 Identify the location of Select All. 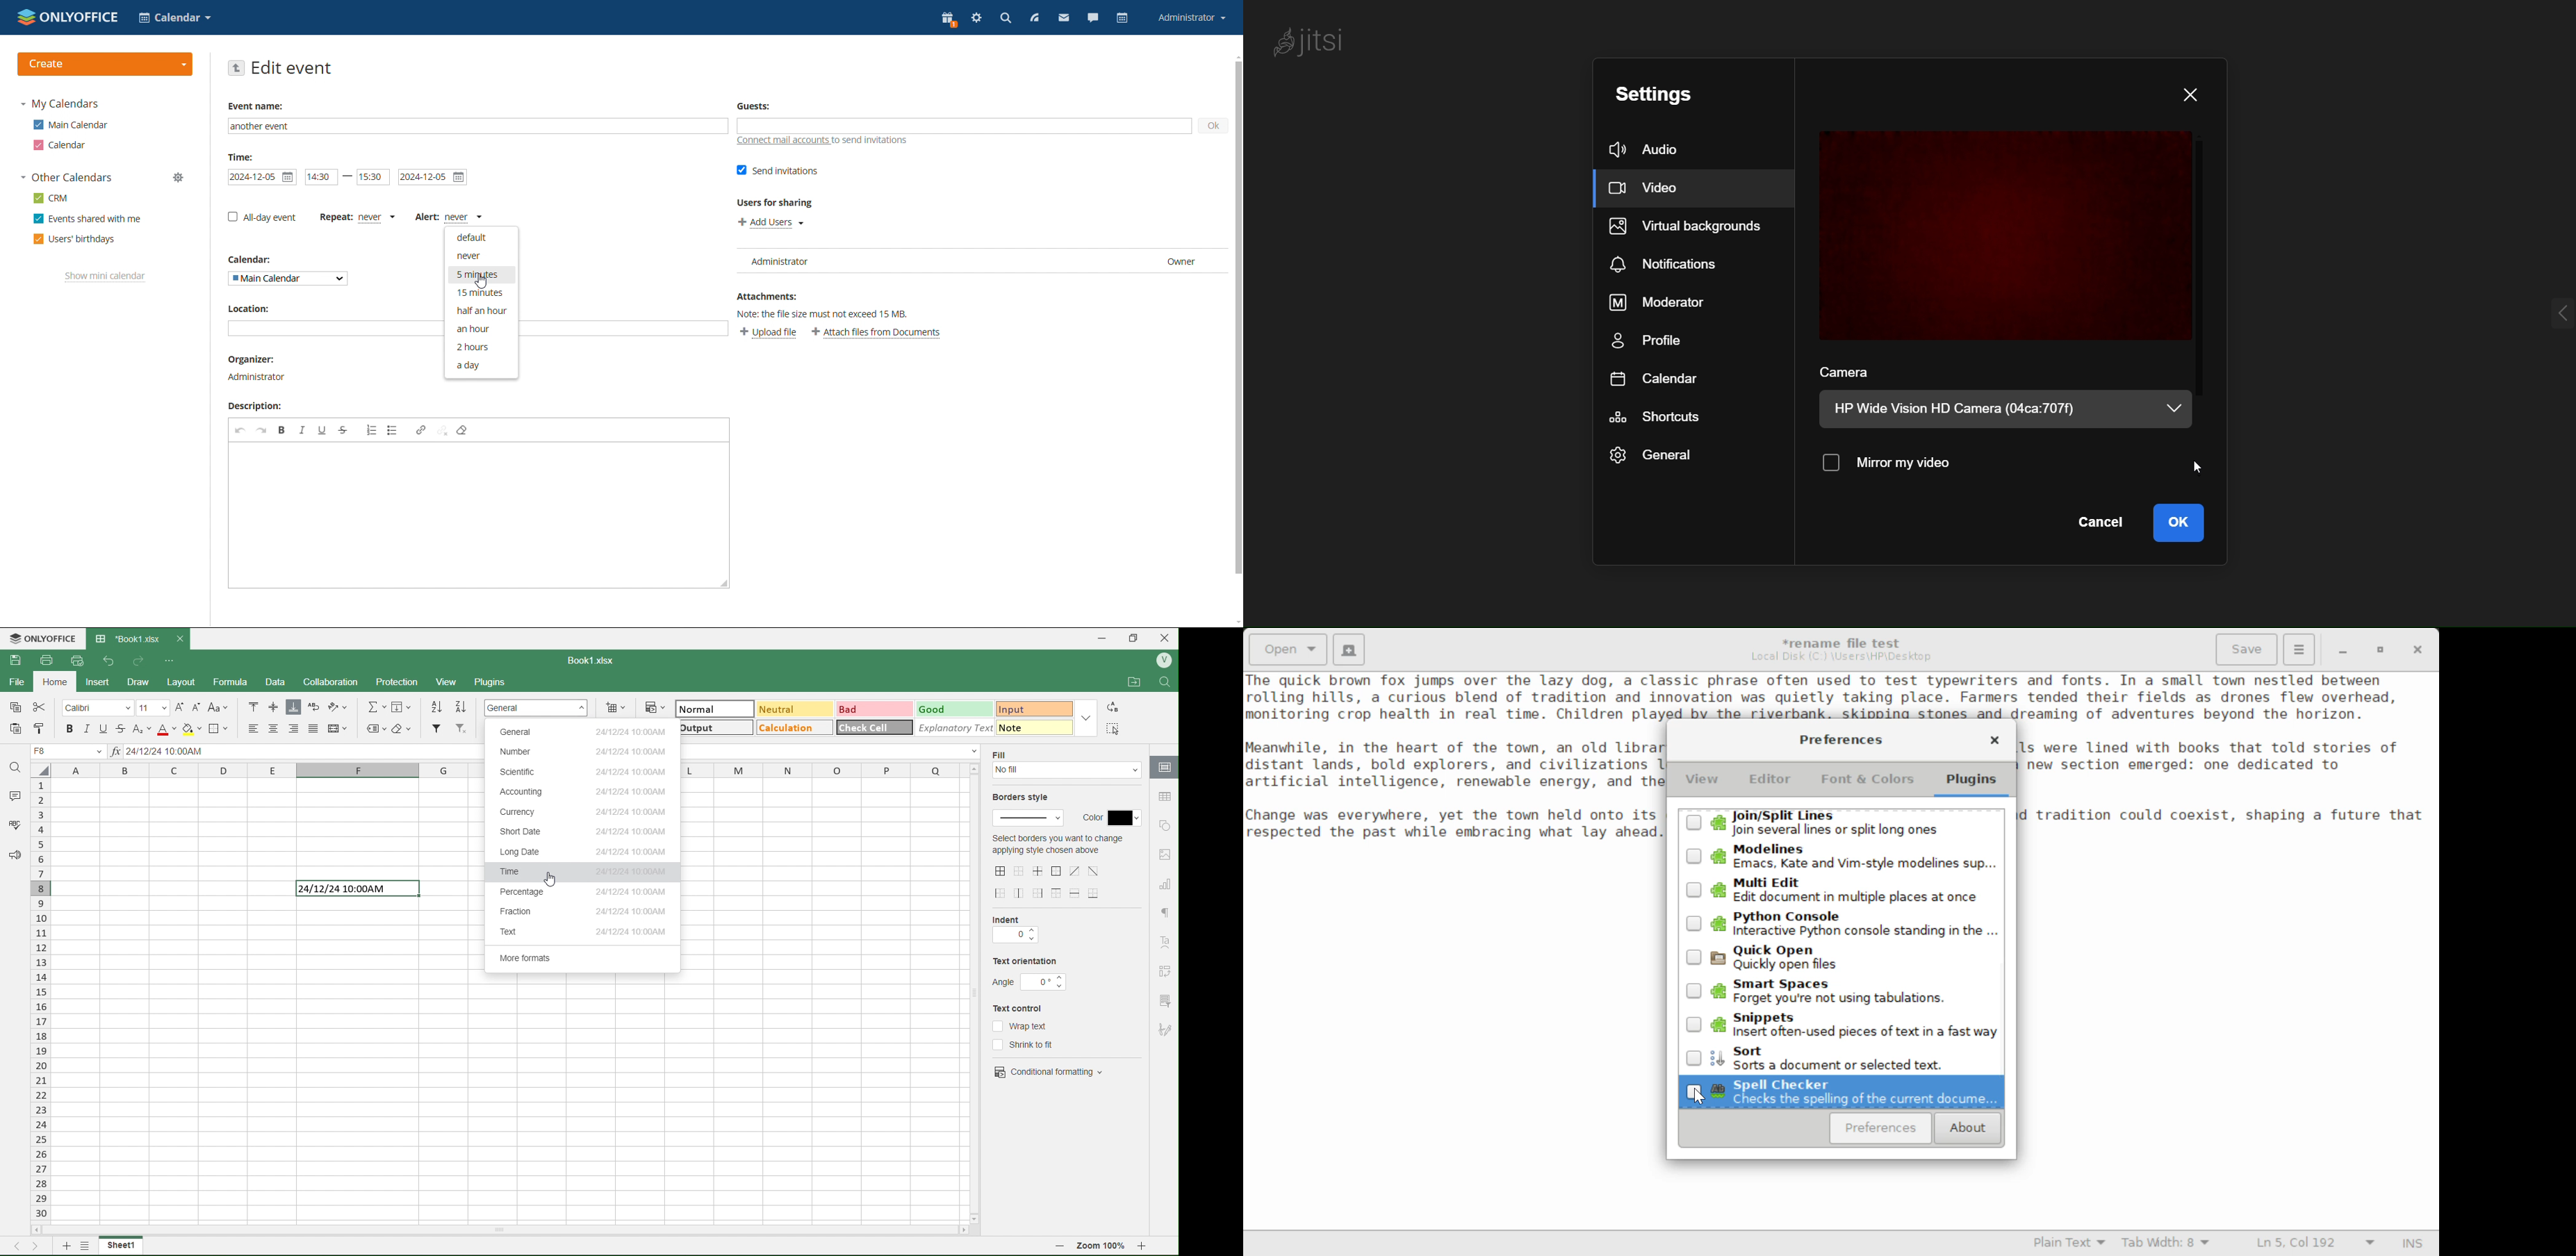
(1116, 728).